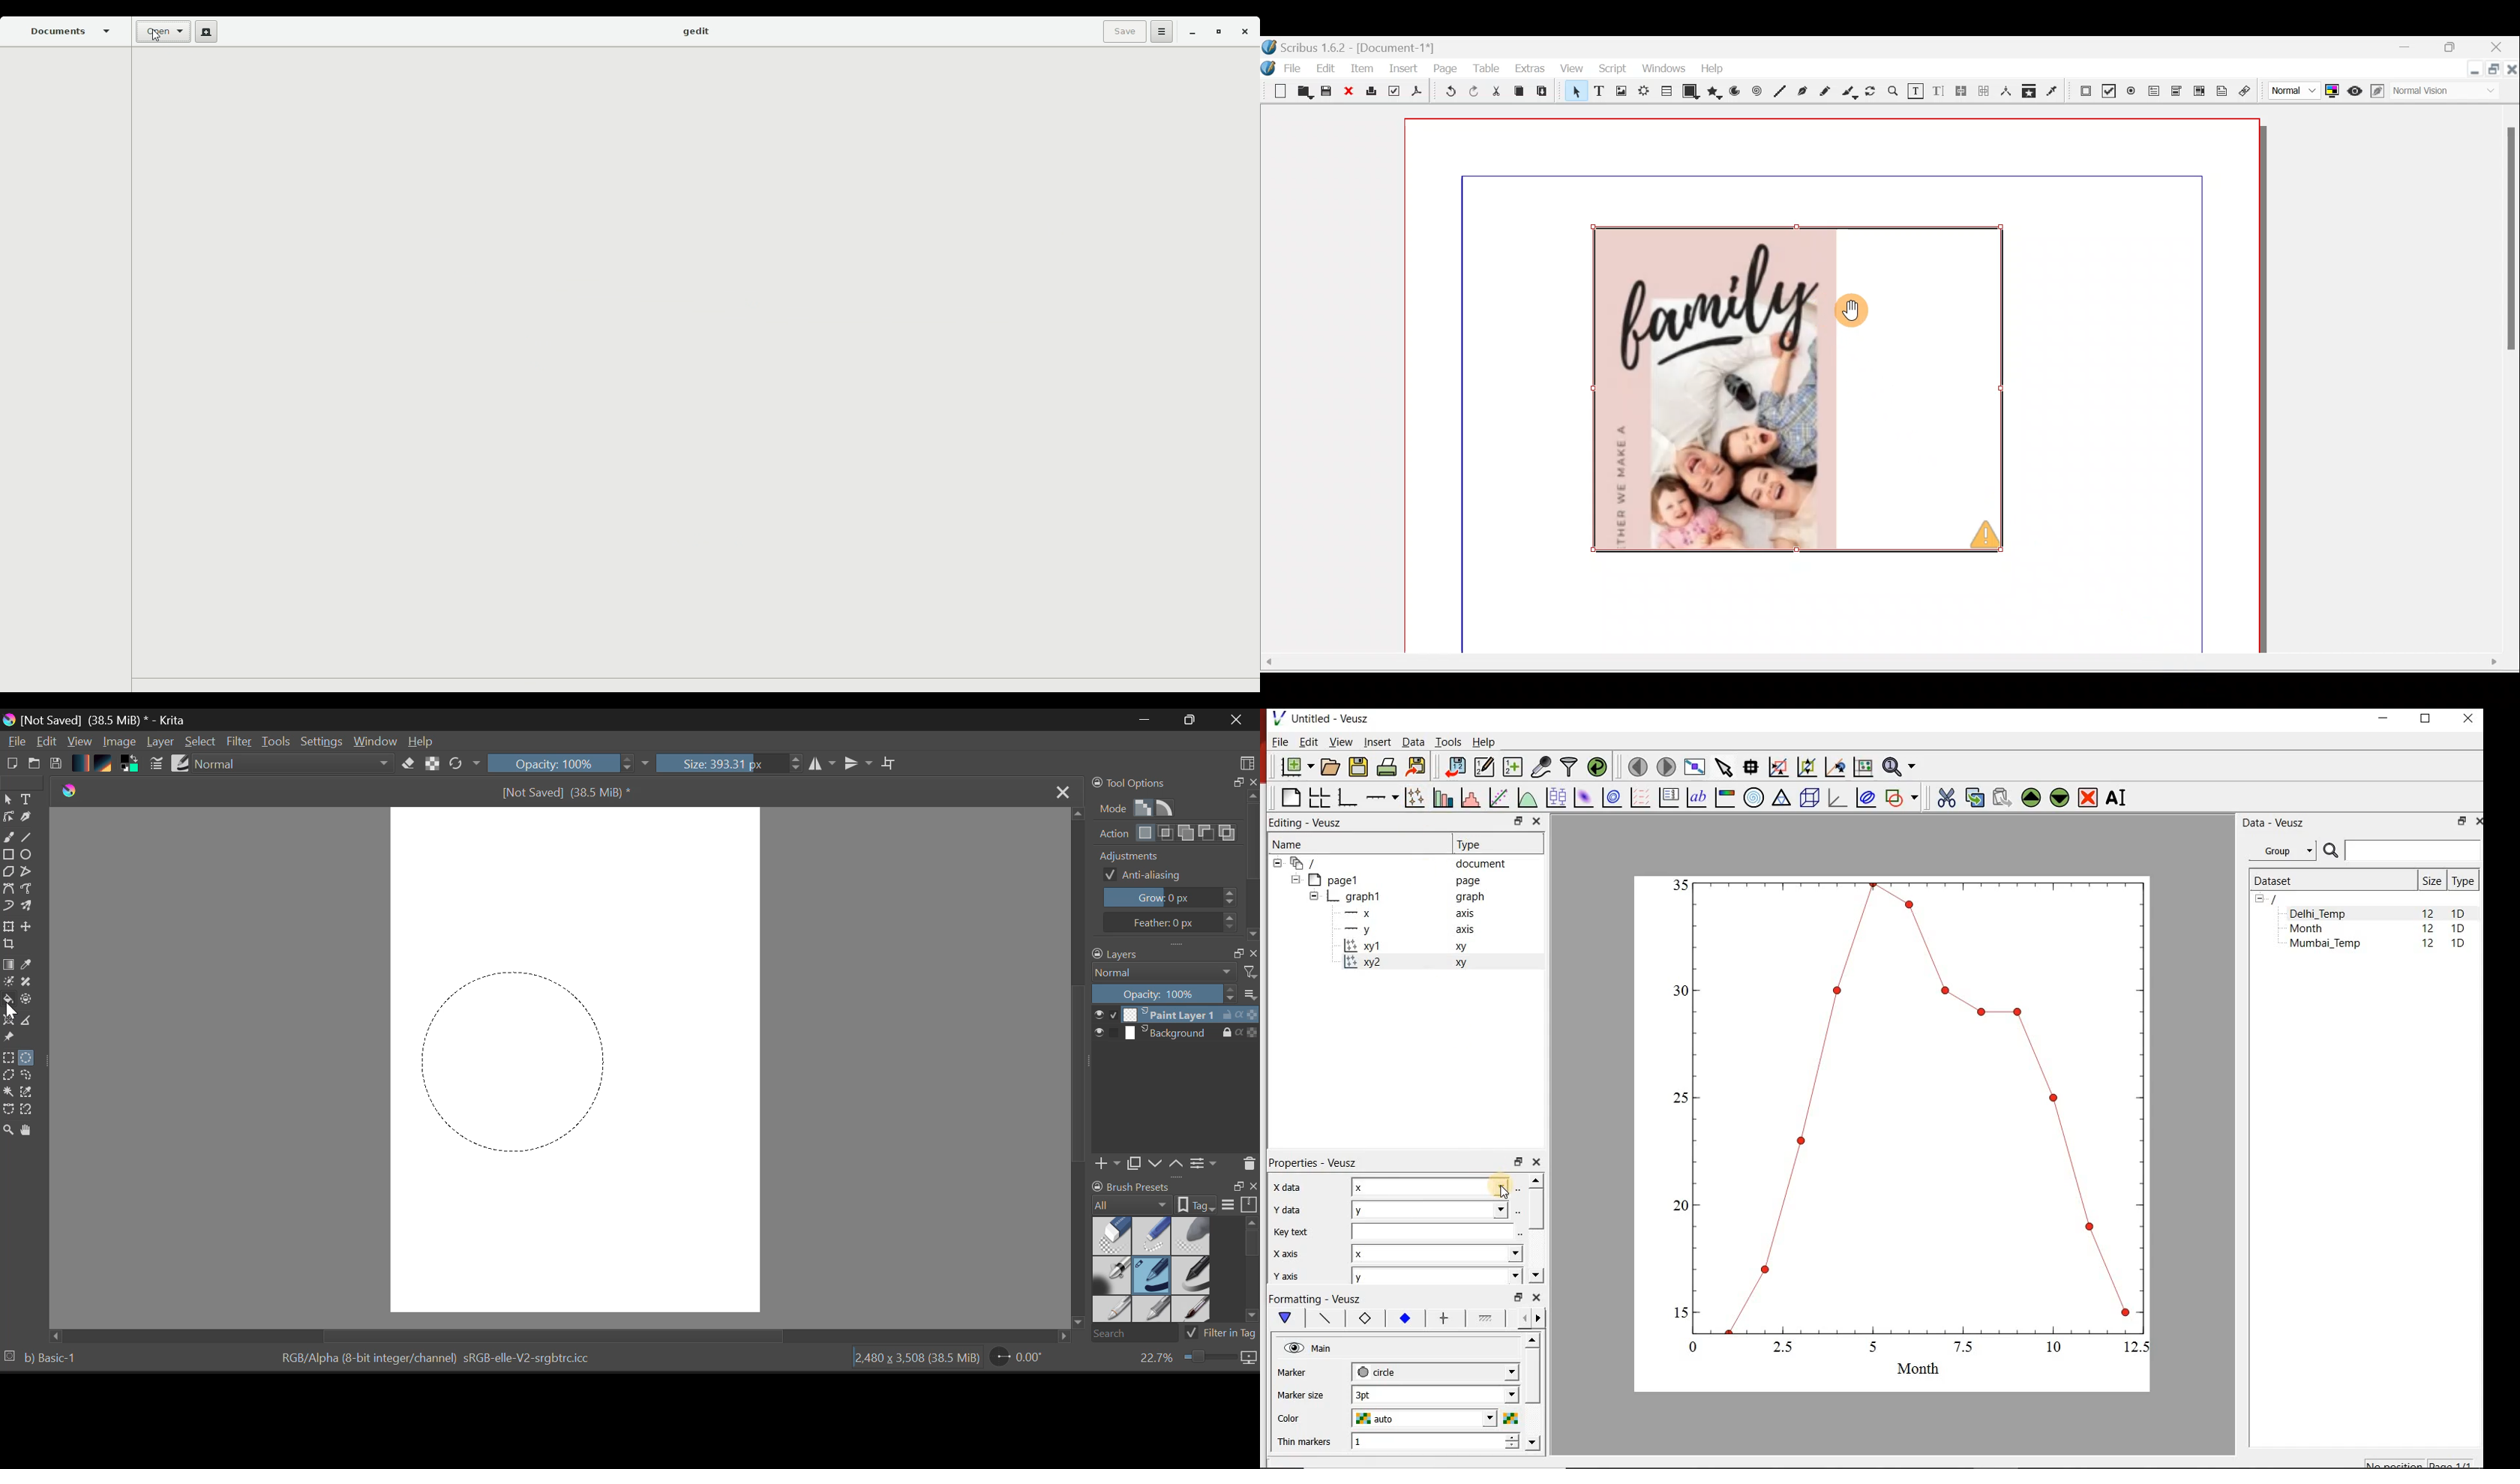 The image size is (2520, 1484). Describe the element at coordinates (914, 1360) in the screenshot. I see `Document Dimensions` at that location.